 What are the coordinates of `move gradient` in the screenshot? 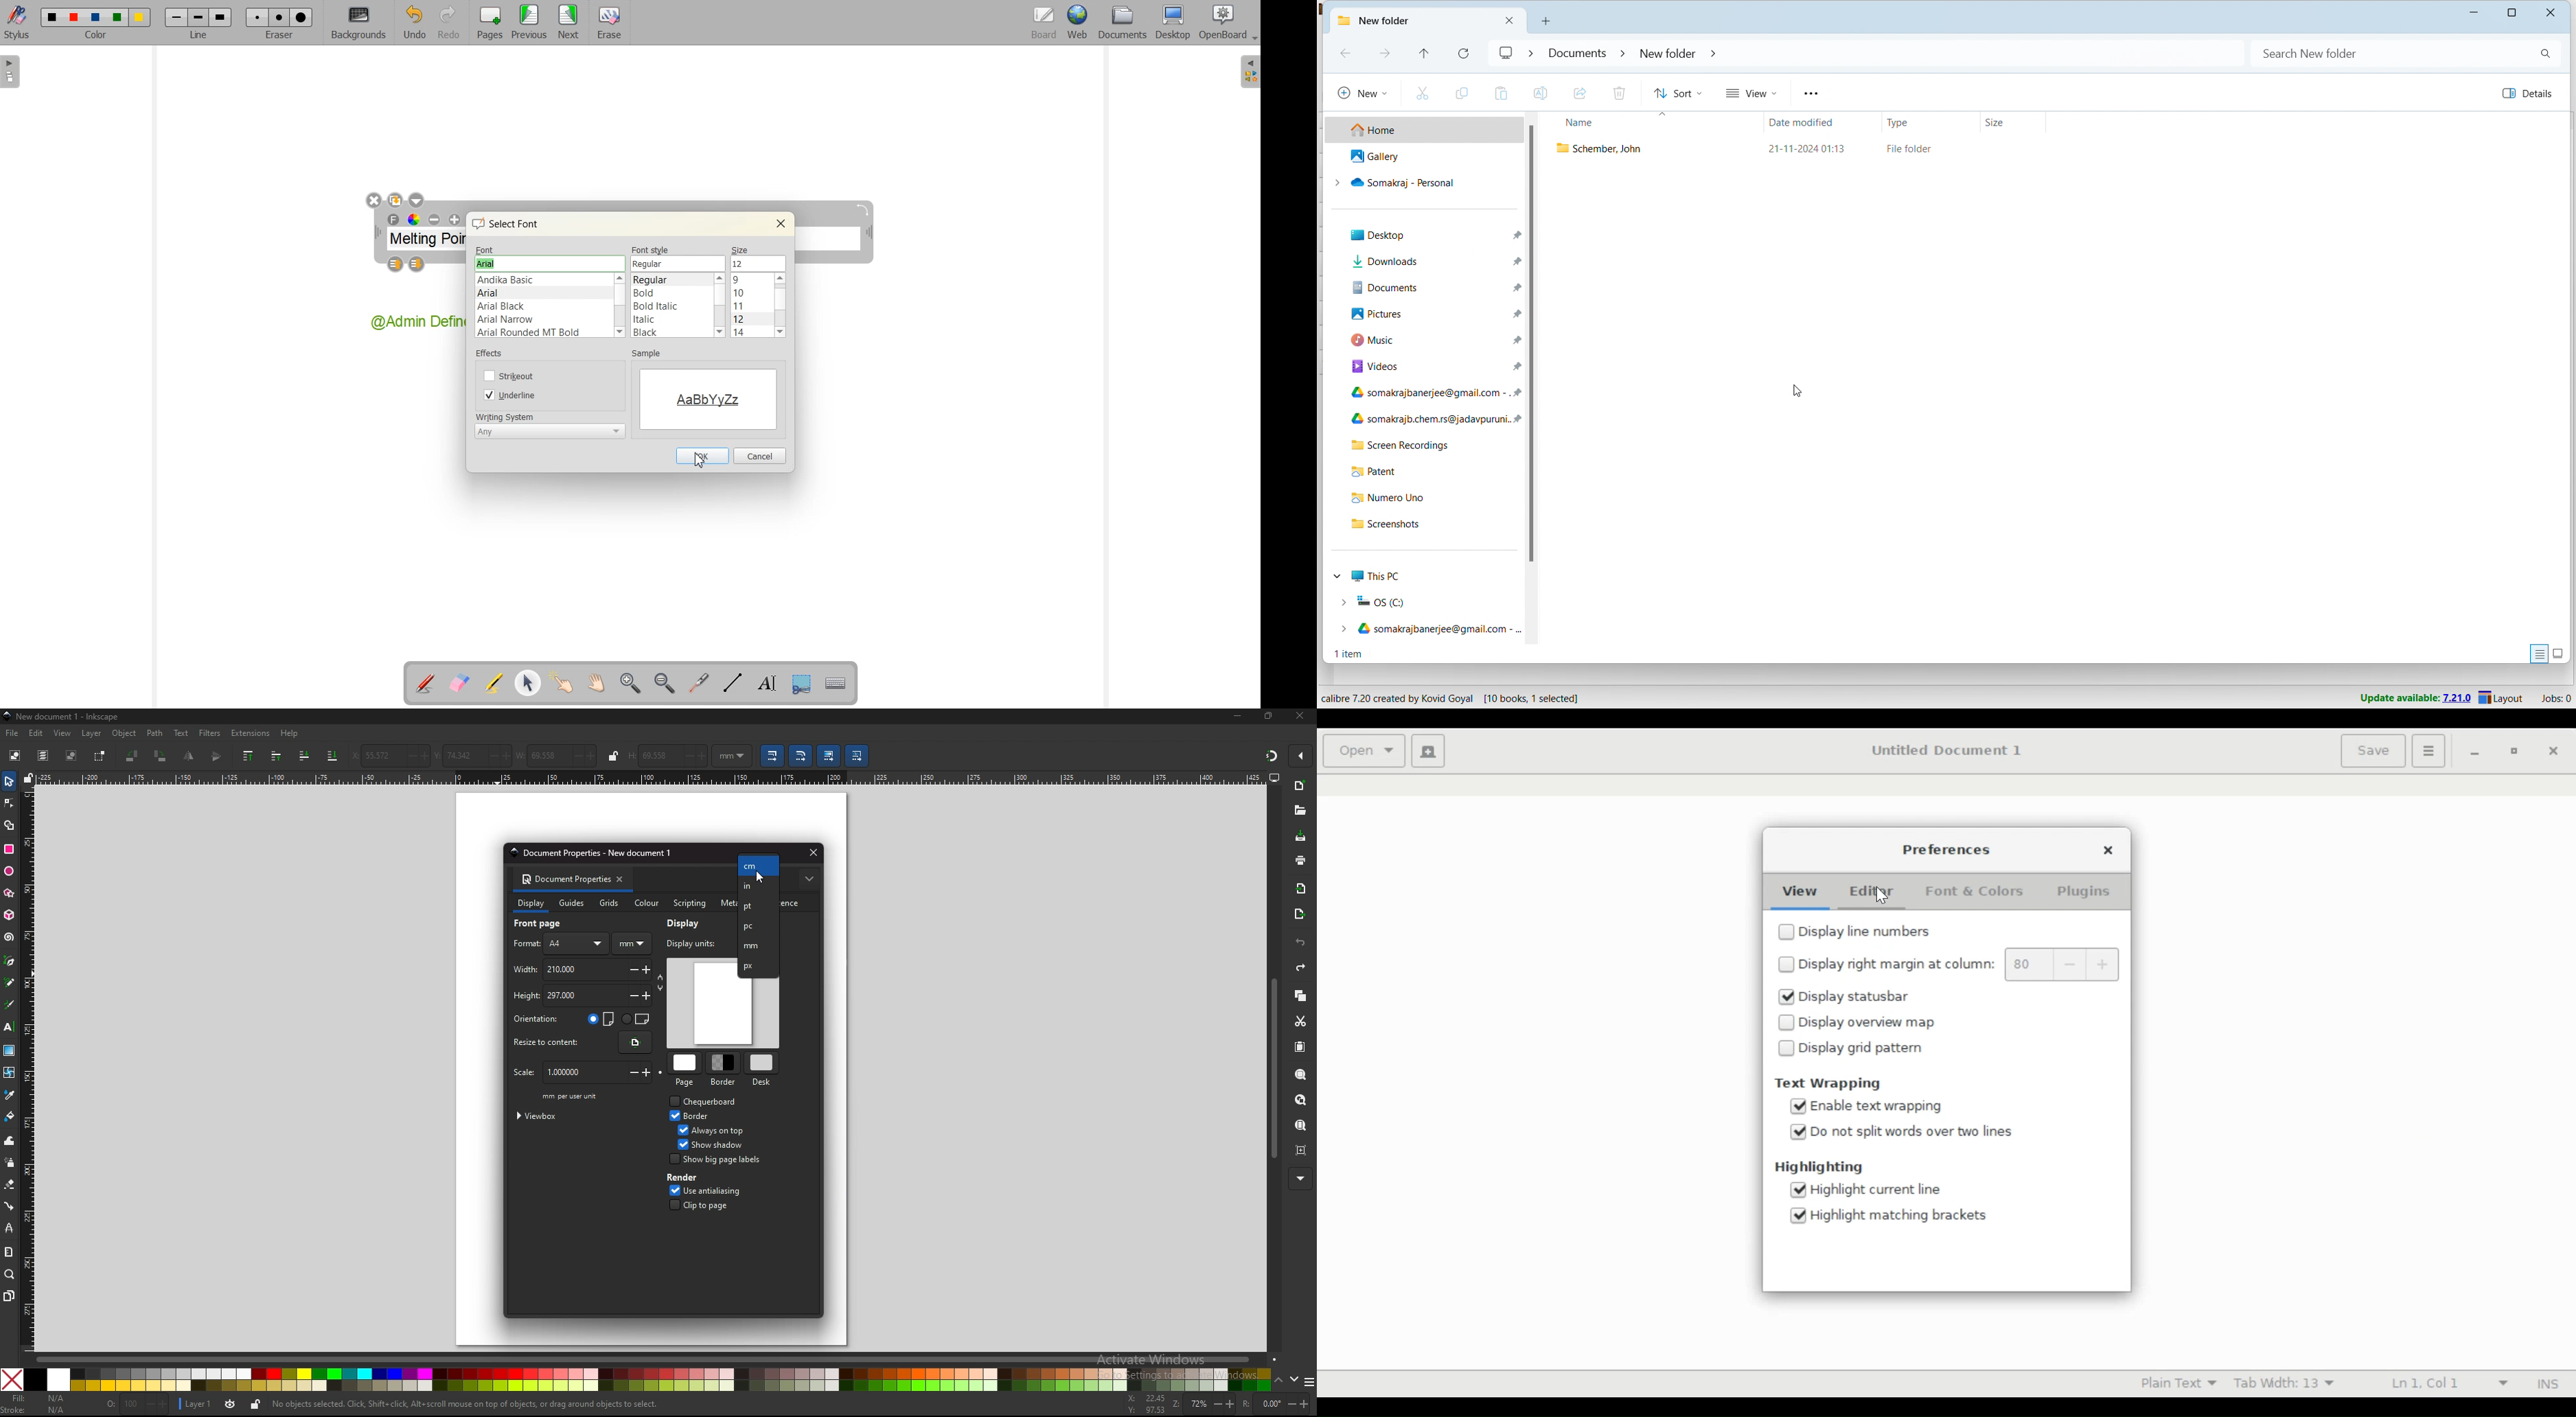 It's located at (830, 756).